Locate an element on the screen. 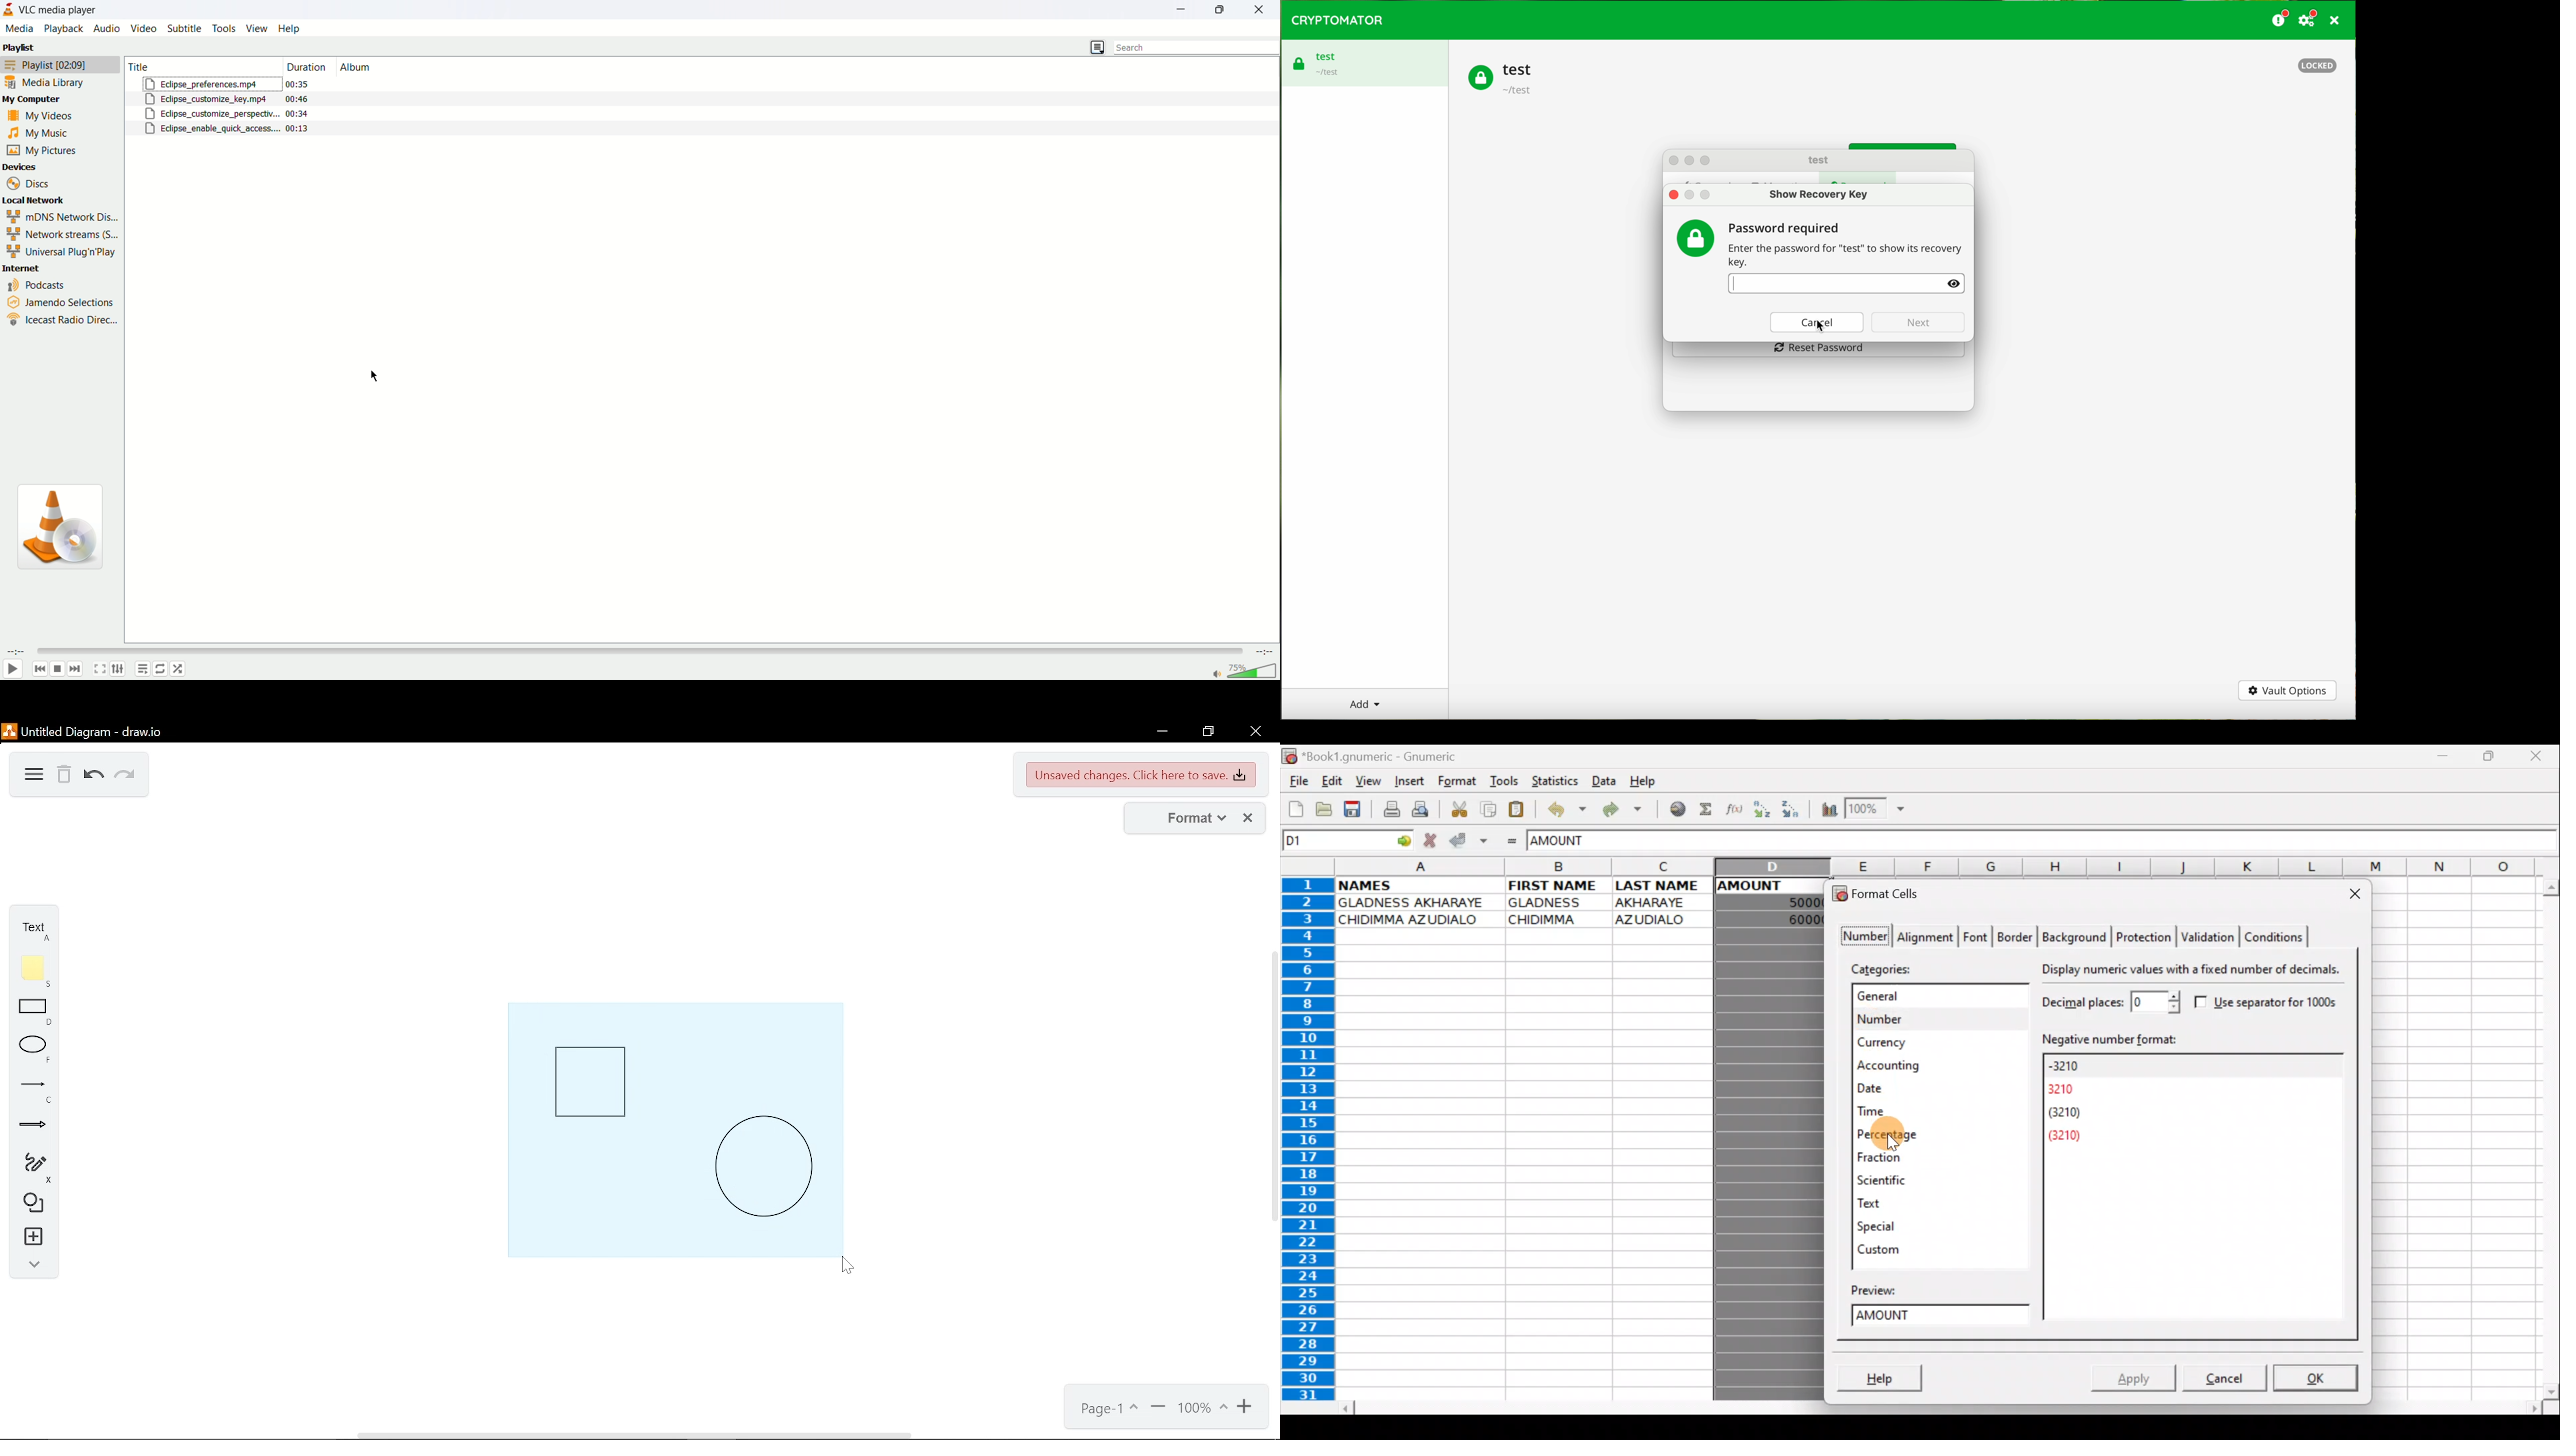  Insert hyperlink is located at coordinates (1673, 810).